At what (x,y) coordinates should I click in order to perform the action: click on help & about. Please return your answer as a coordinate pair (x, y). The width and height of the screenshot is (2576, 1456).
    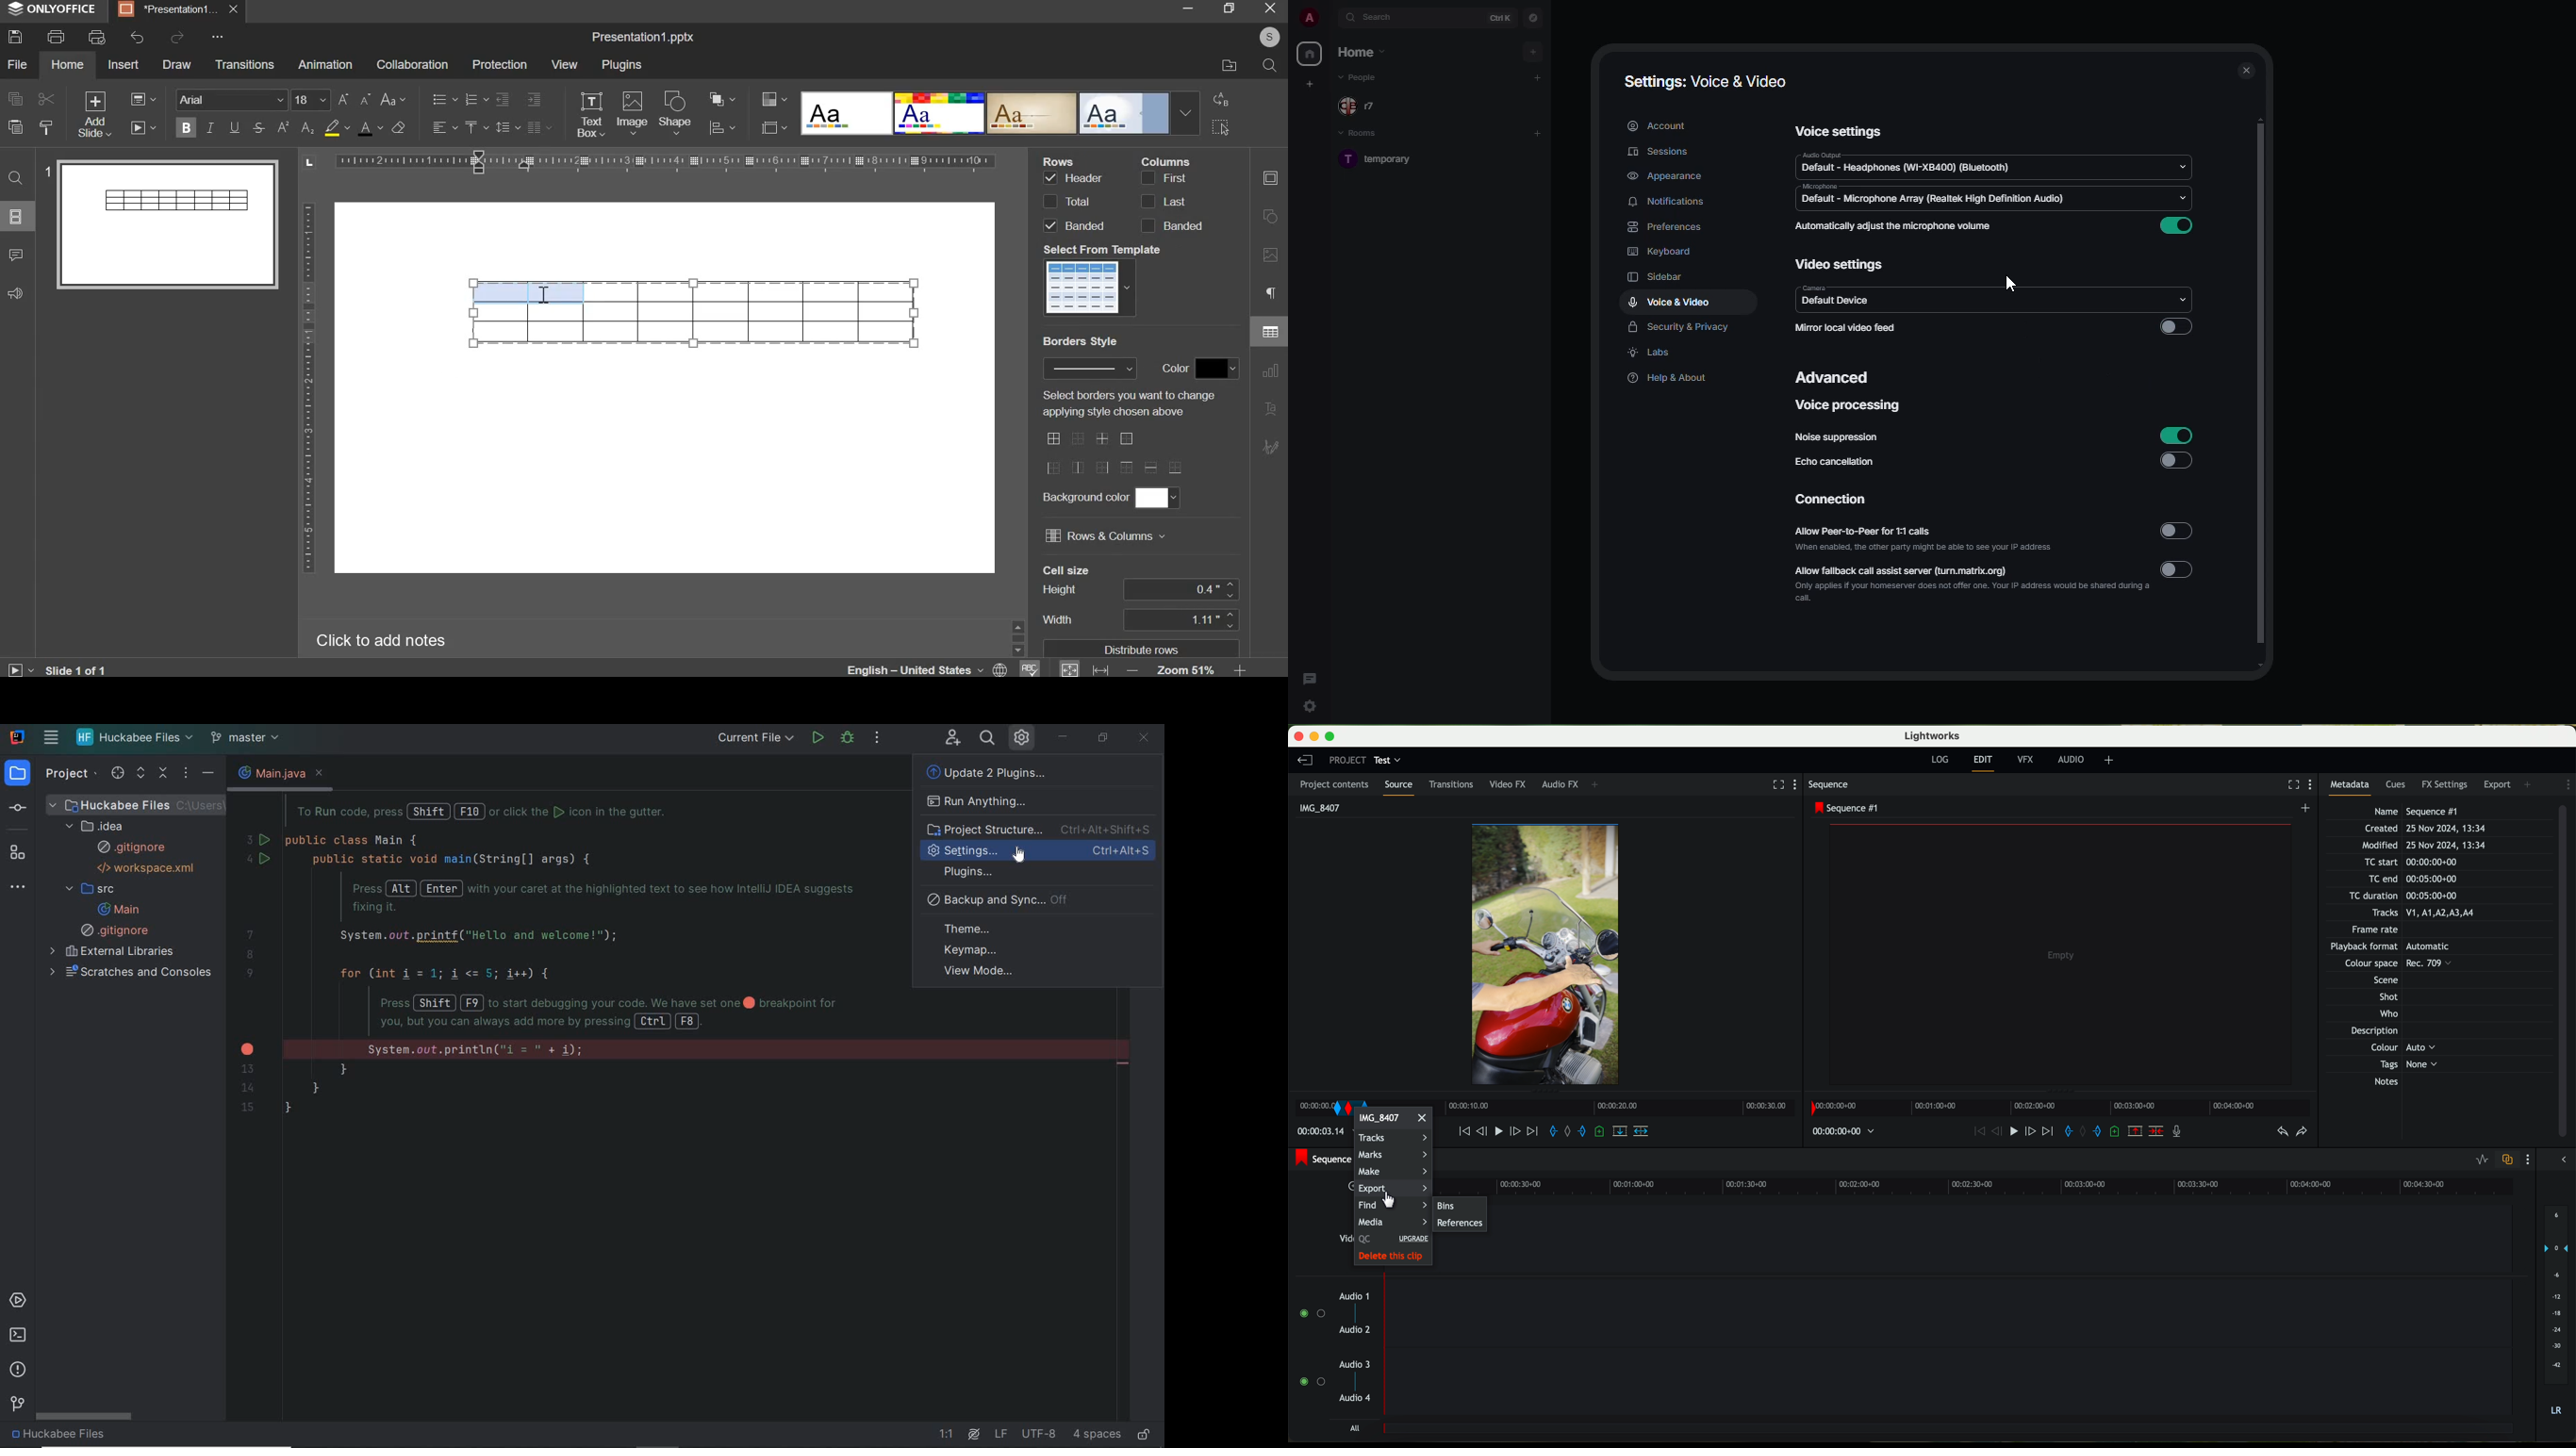
    Looking at the image, I should click on (1668, 379).